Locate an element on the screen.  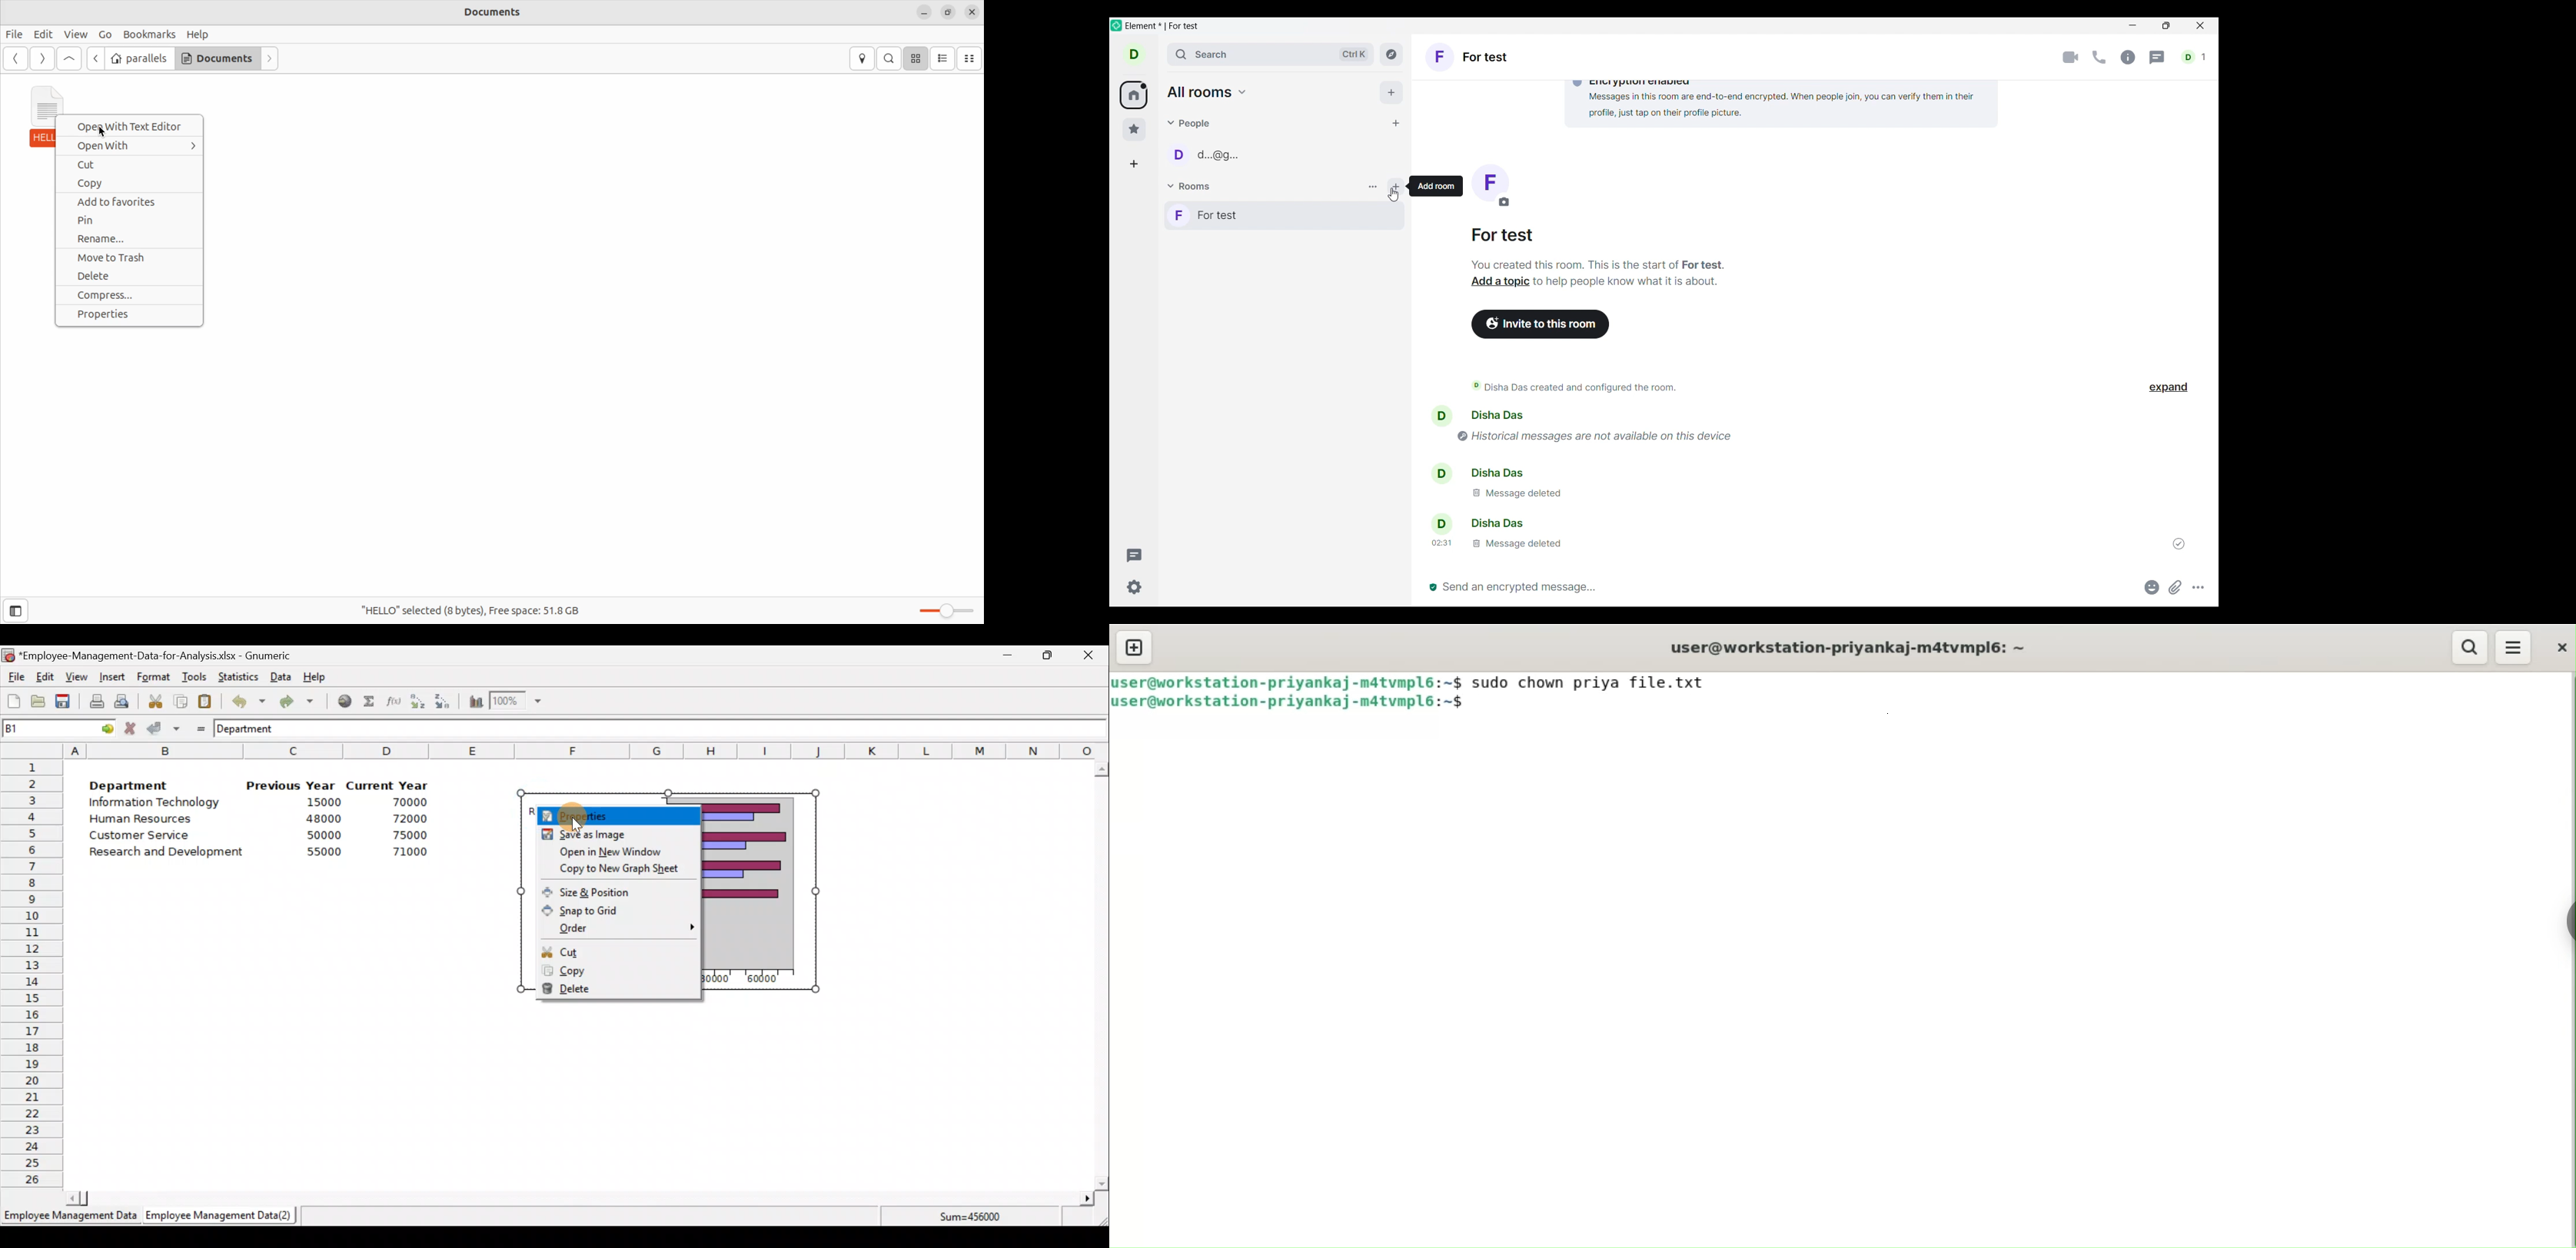
Current account is located at coordinates (1134, 54).